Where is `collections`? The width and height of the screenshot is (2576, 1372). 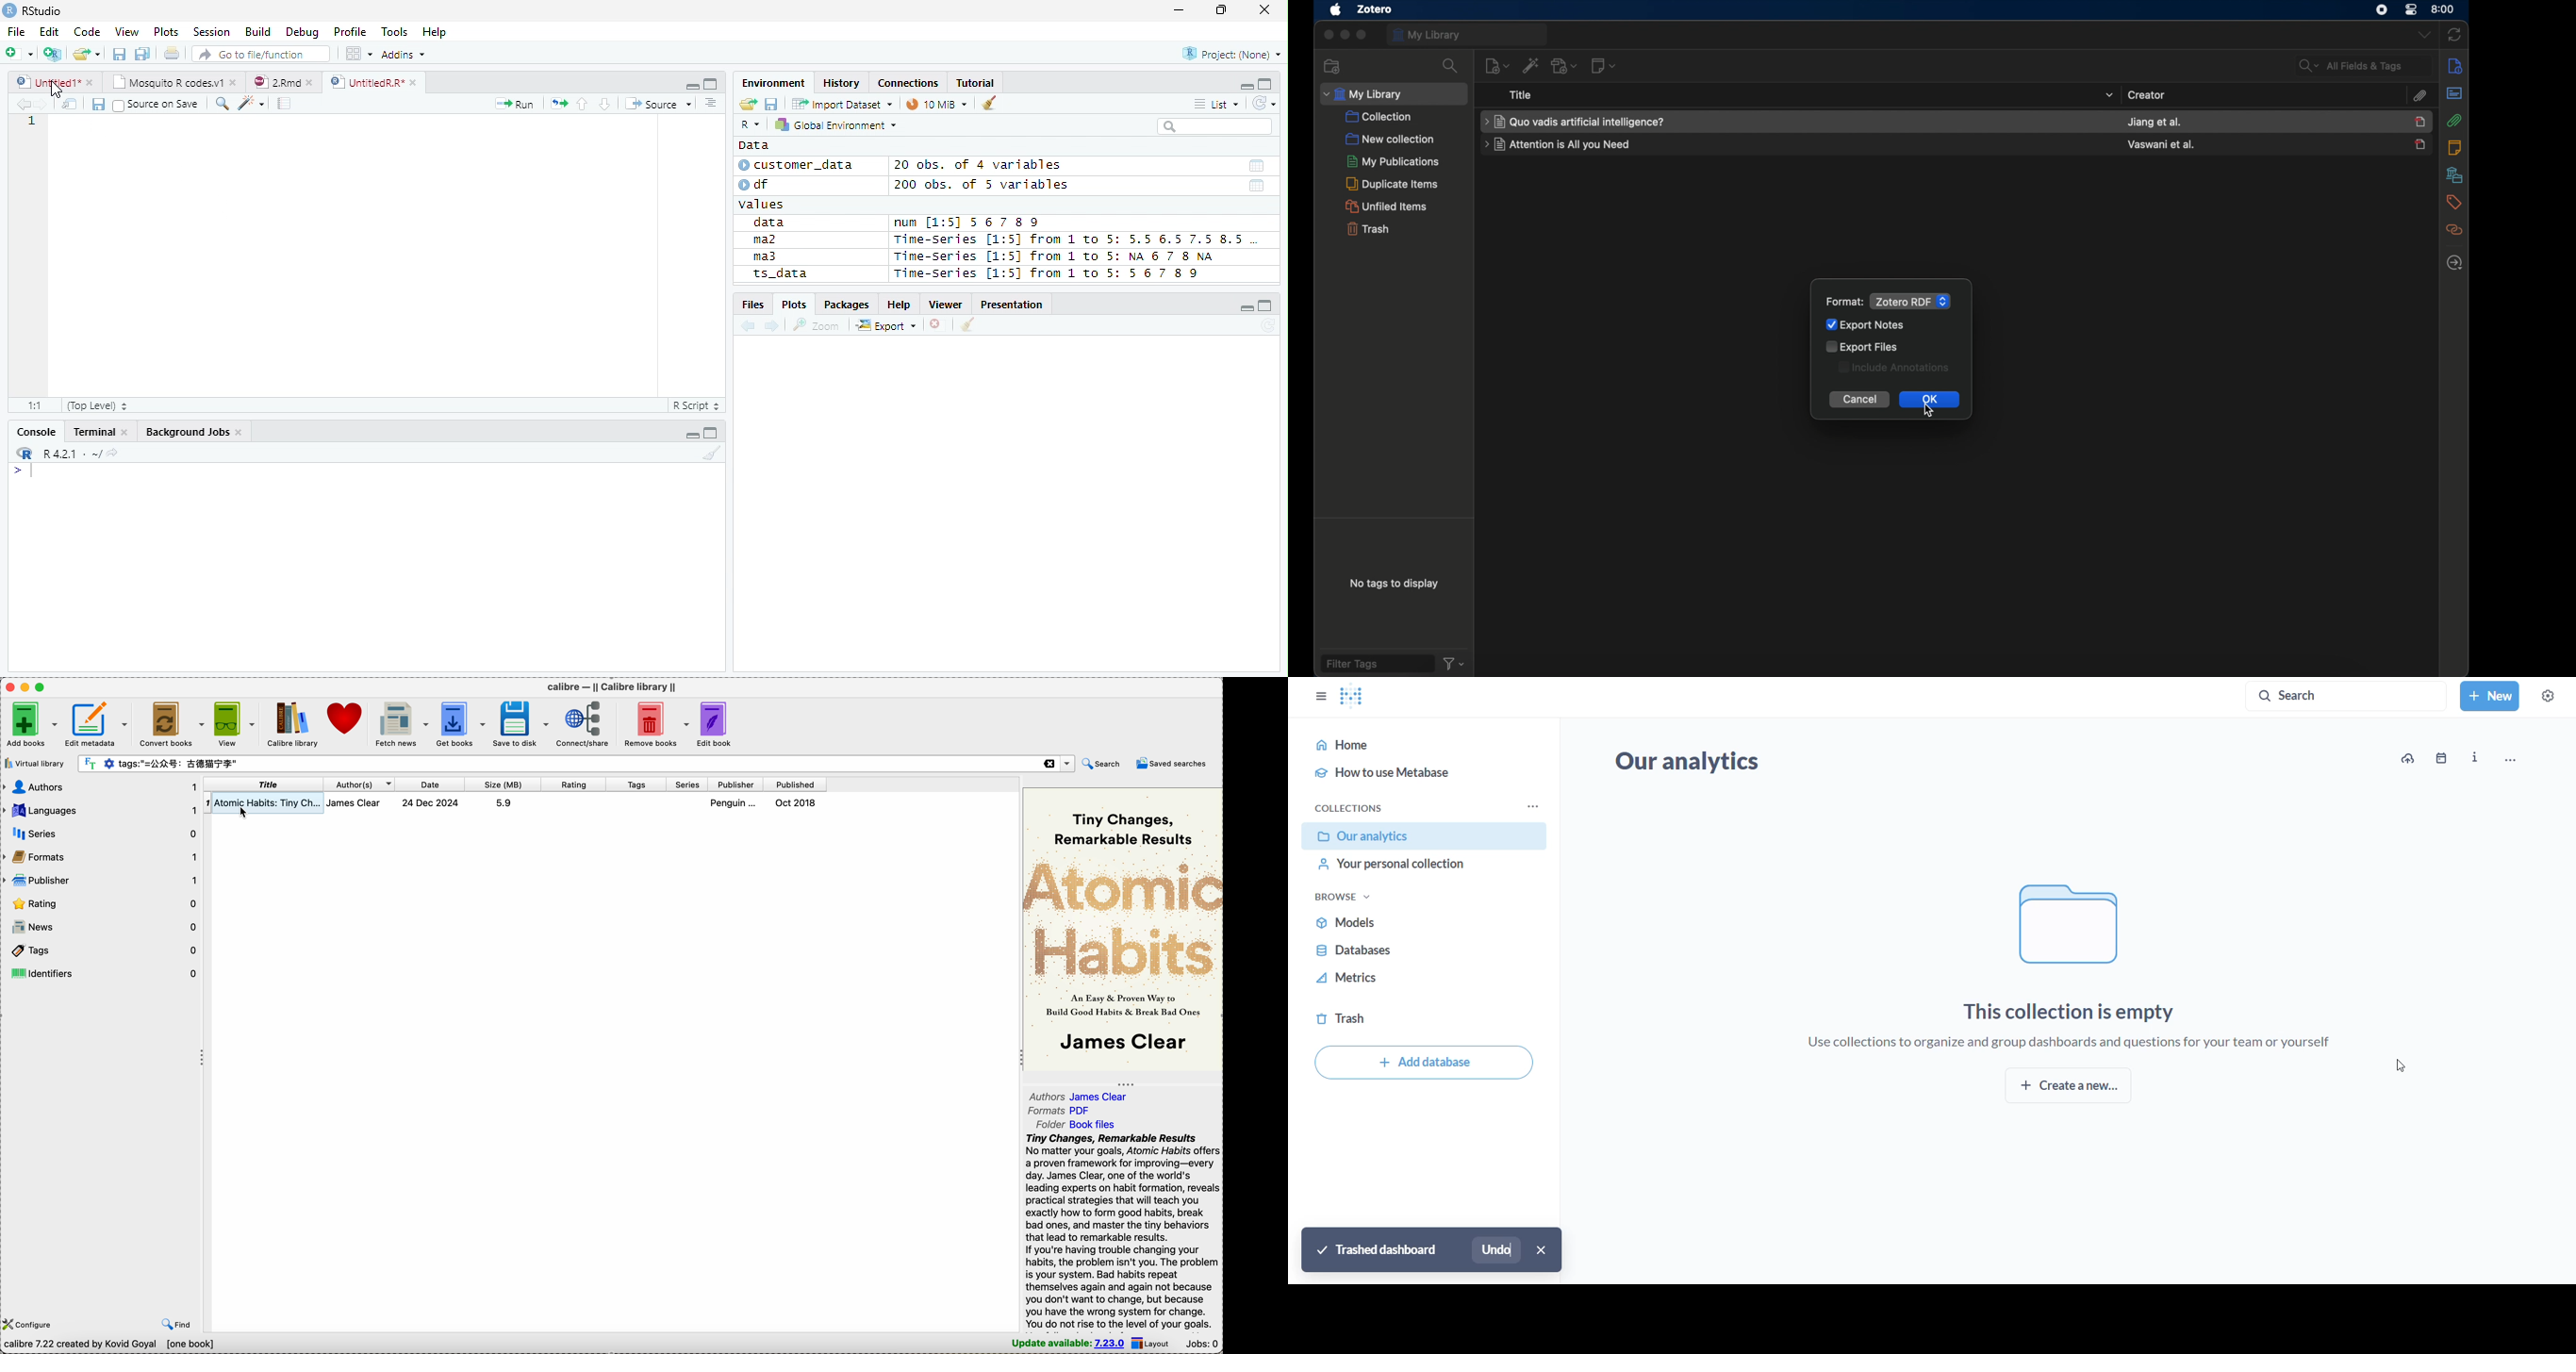
collections is located at coordinates (1350, 808).